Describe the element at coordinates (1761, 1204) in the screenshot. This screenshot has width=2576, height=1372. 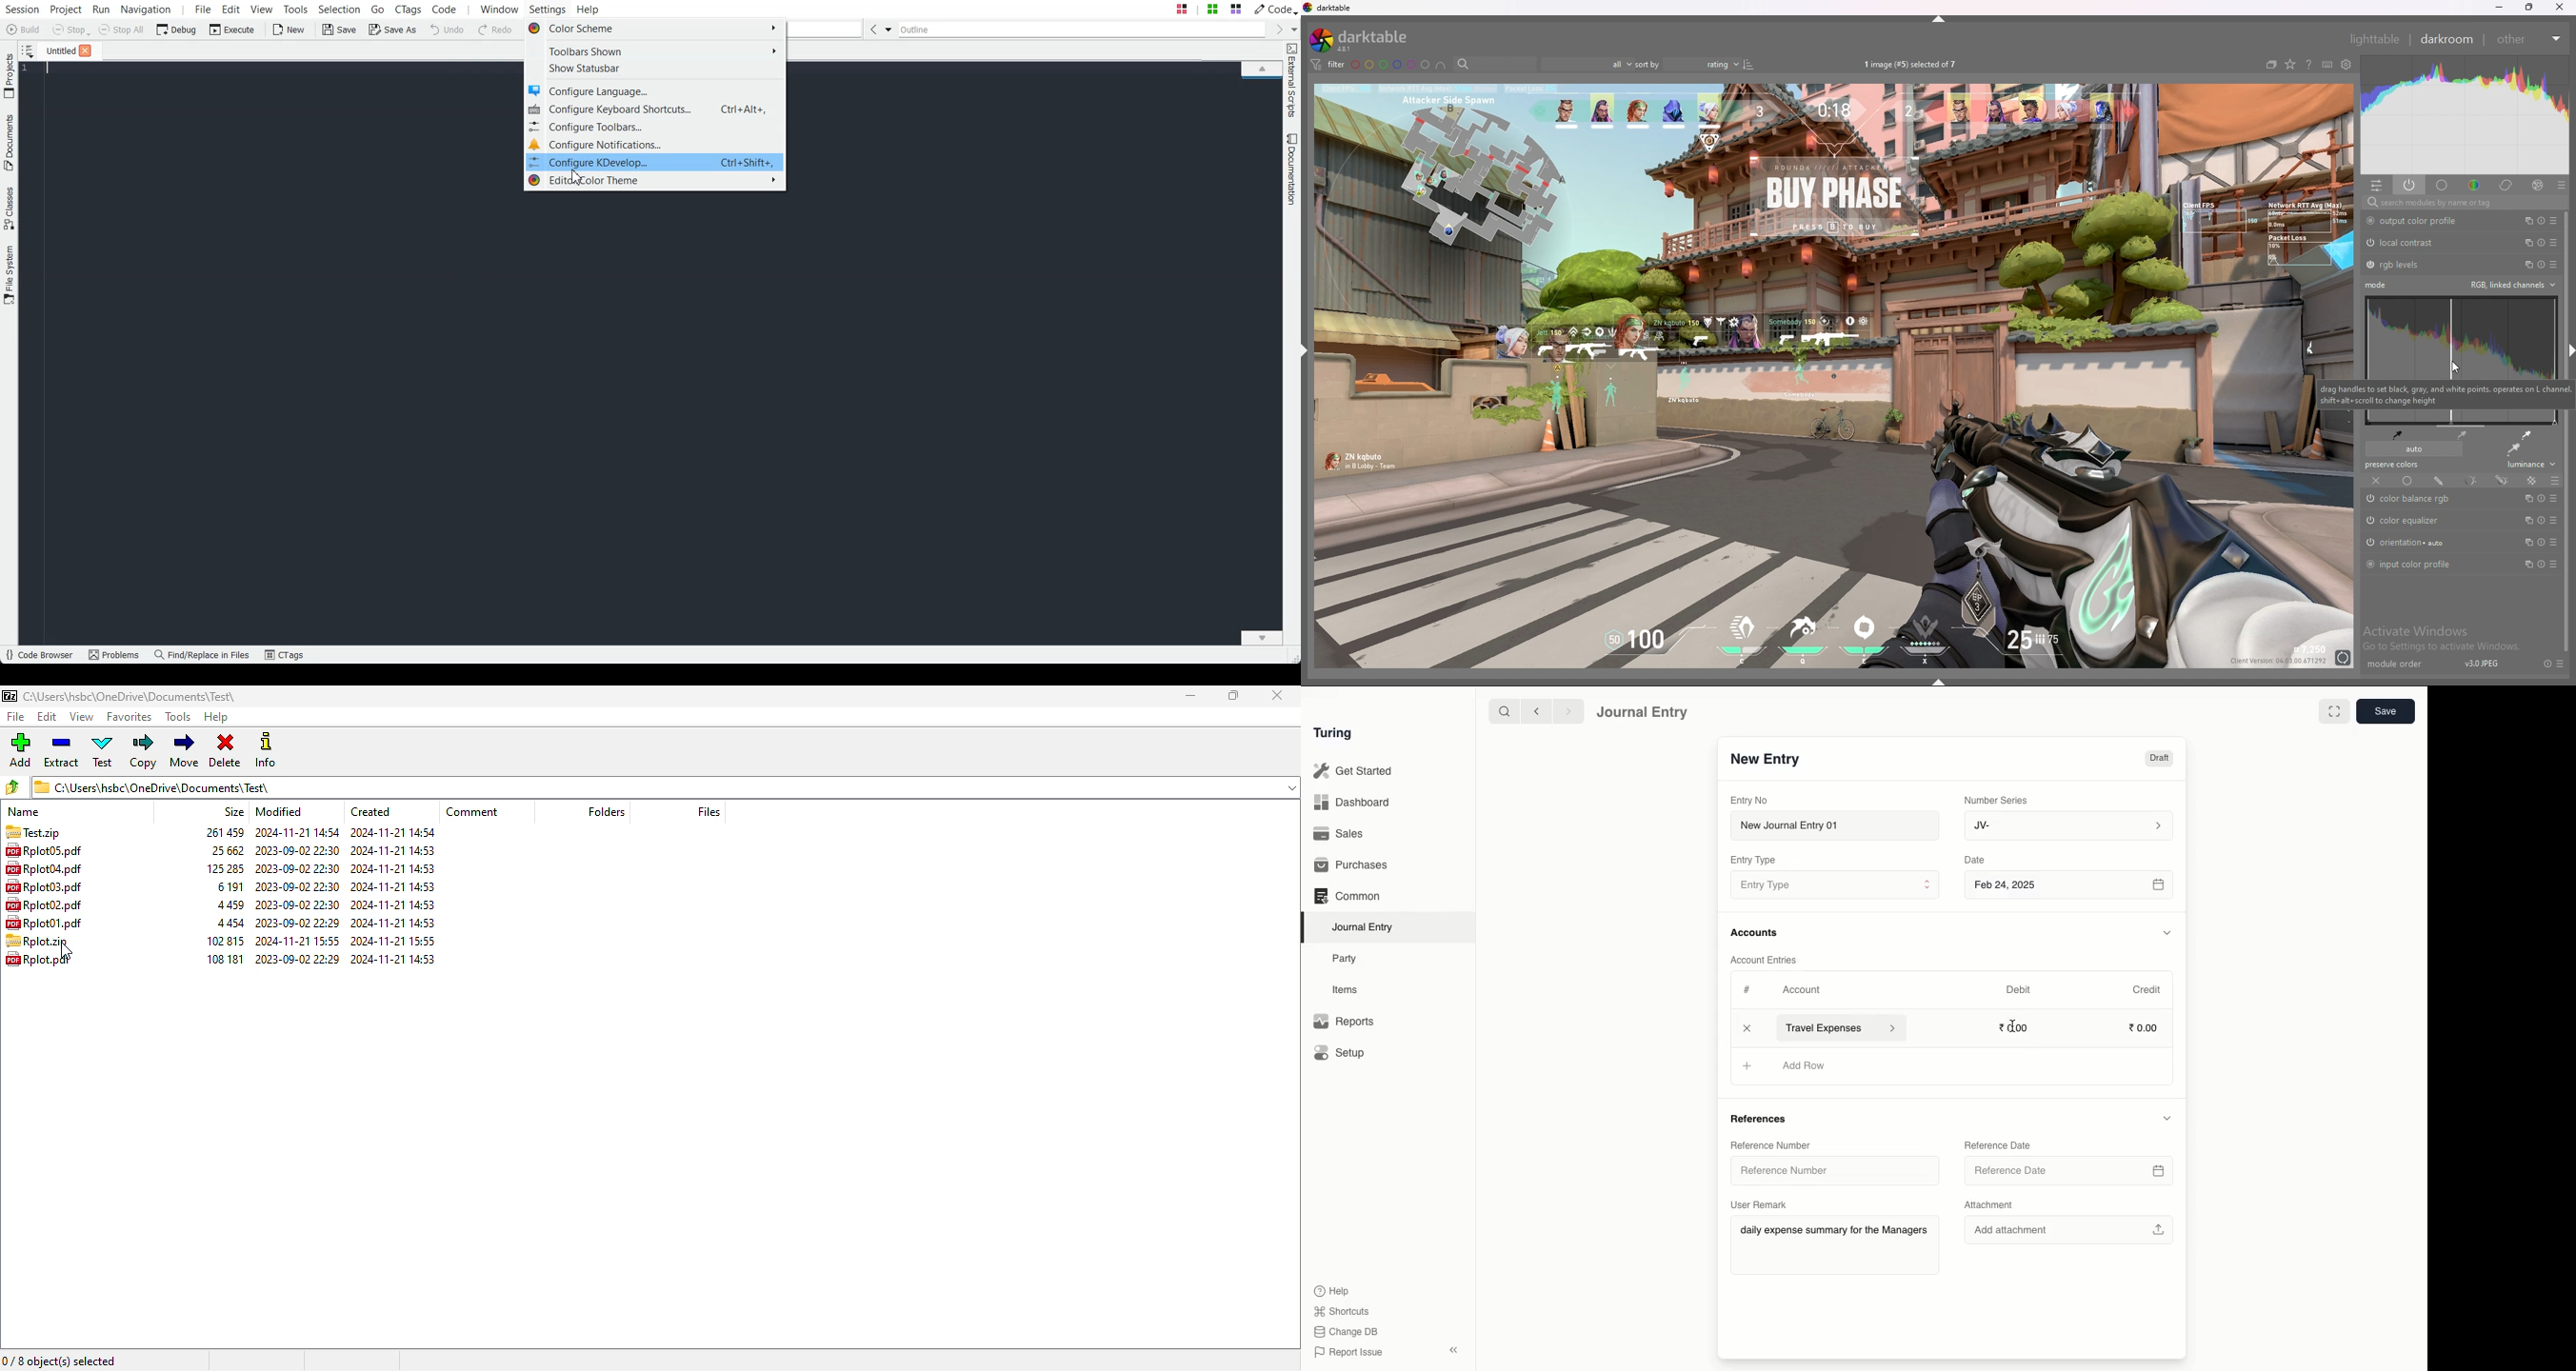
I see `User Remark` at that location.